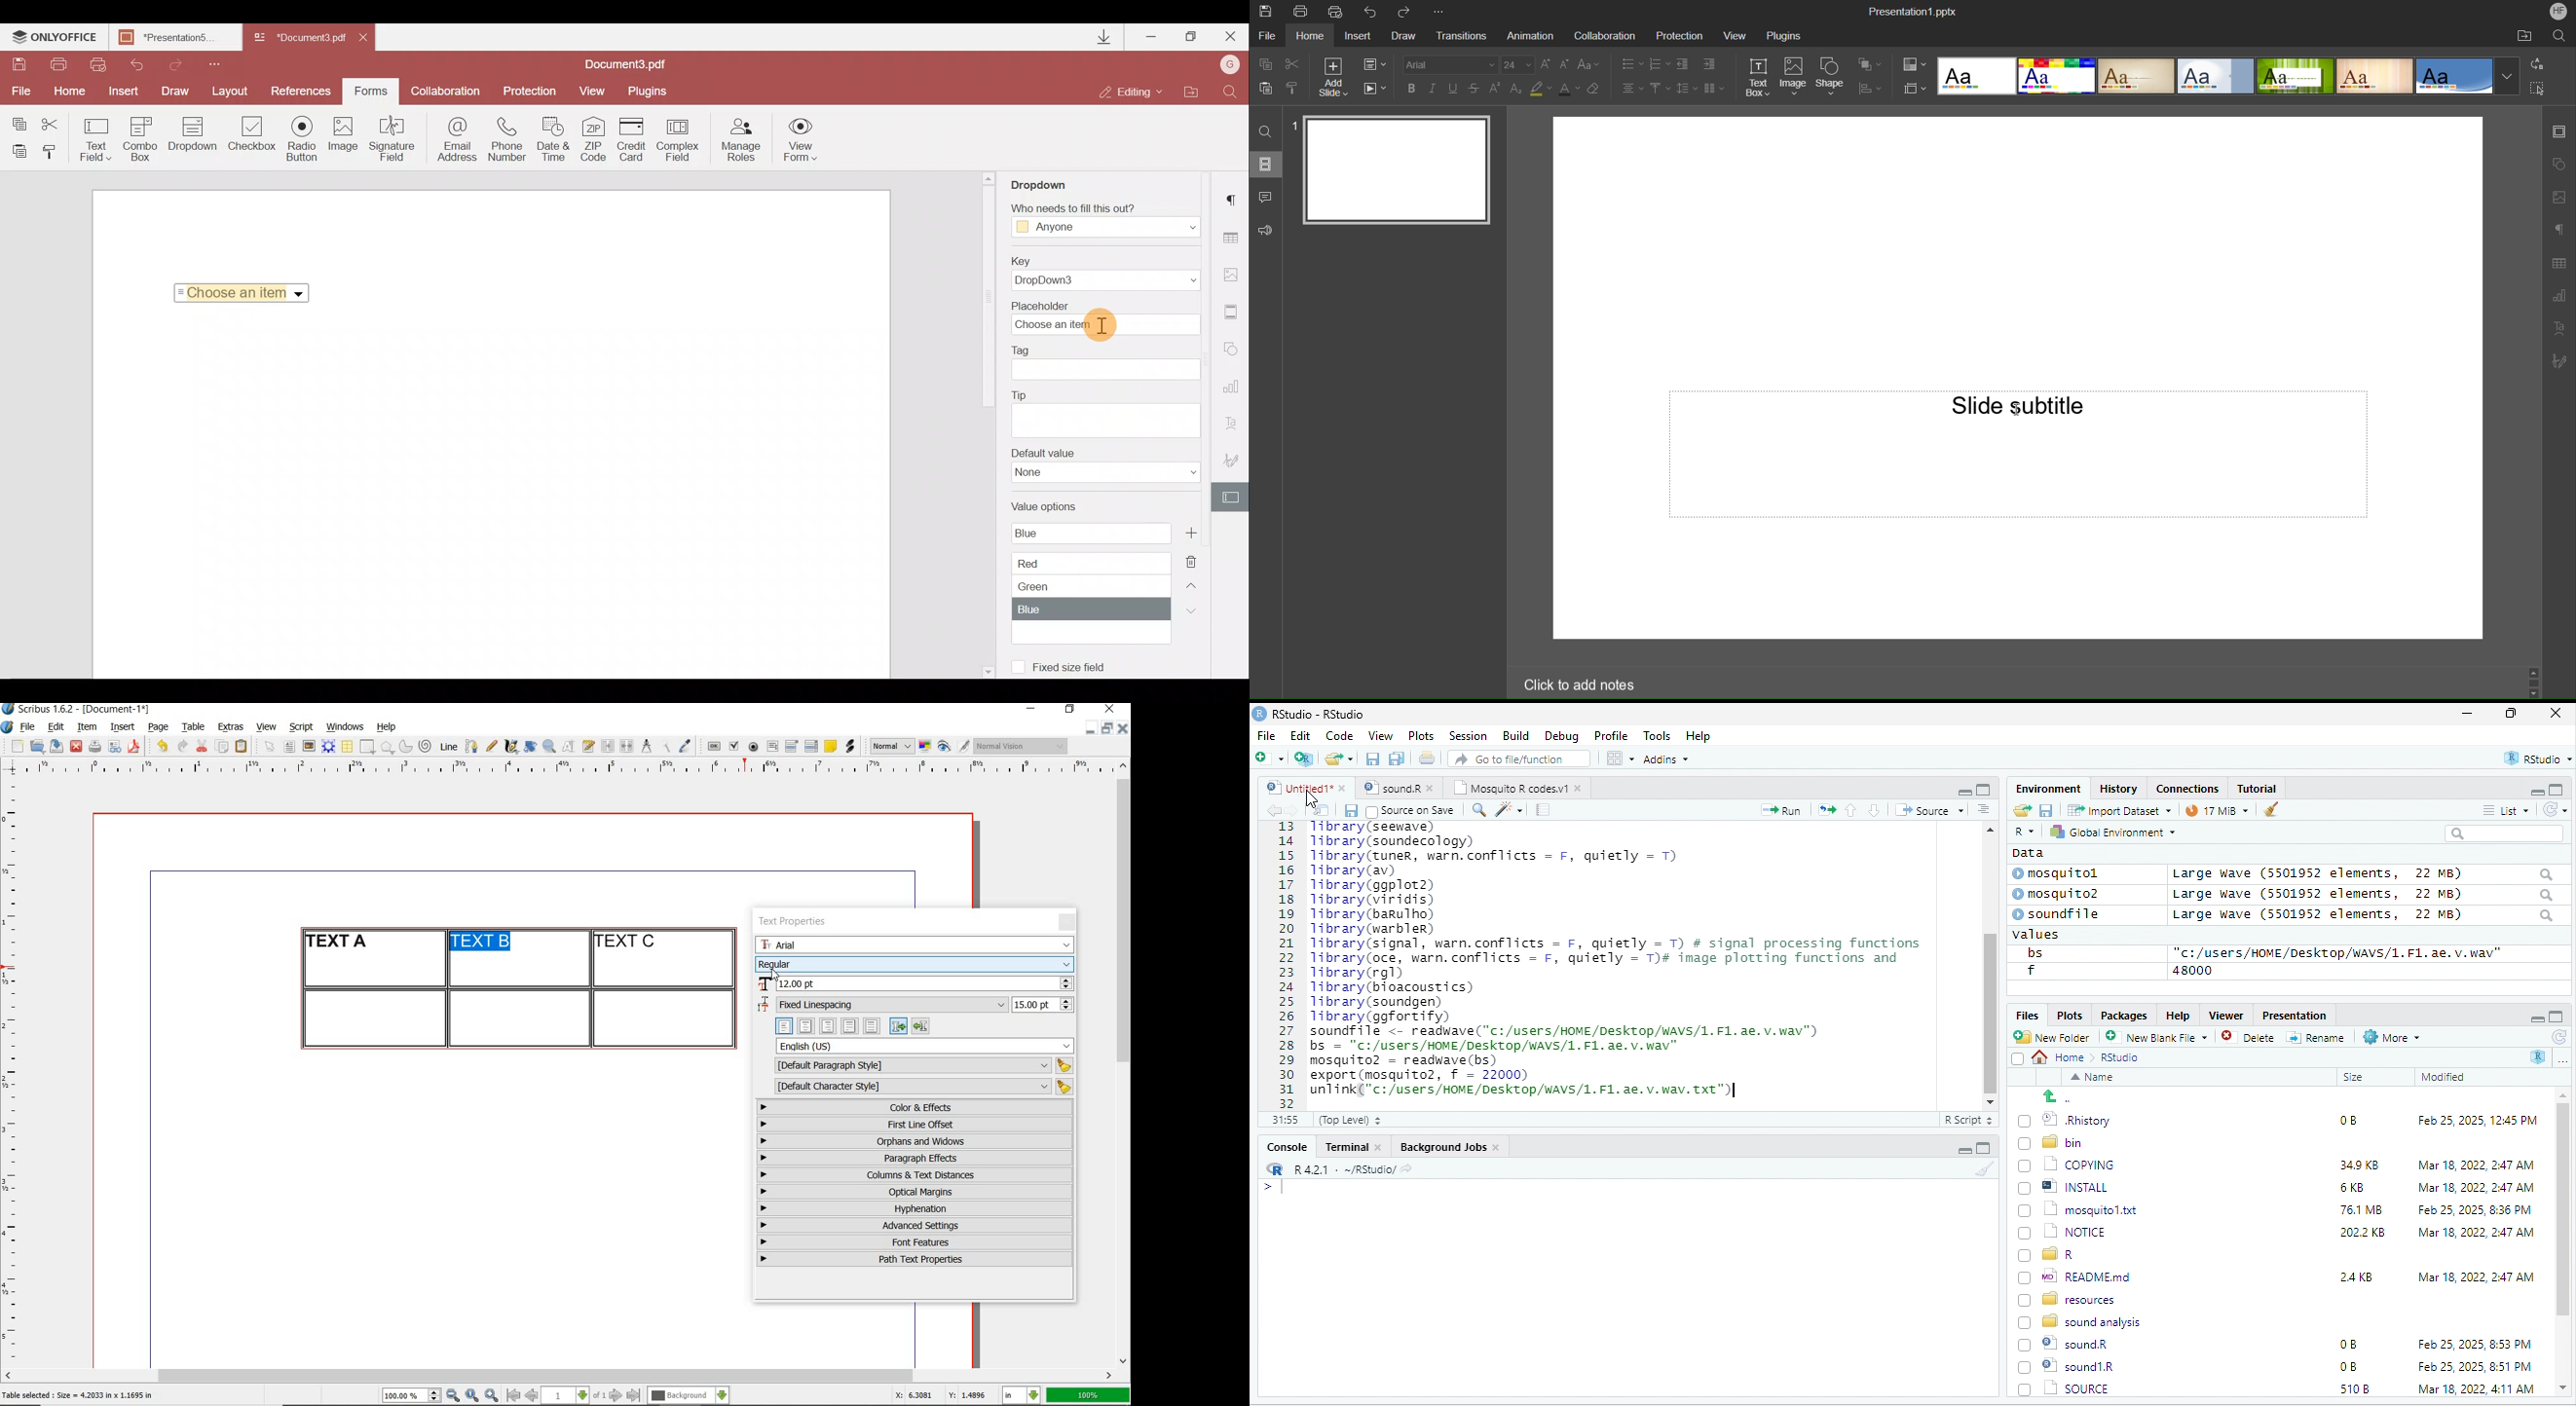  I want to click on Files, so click(2024, 1015).